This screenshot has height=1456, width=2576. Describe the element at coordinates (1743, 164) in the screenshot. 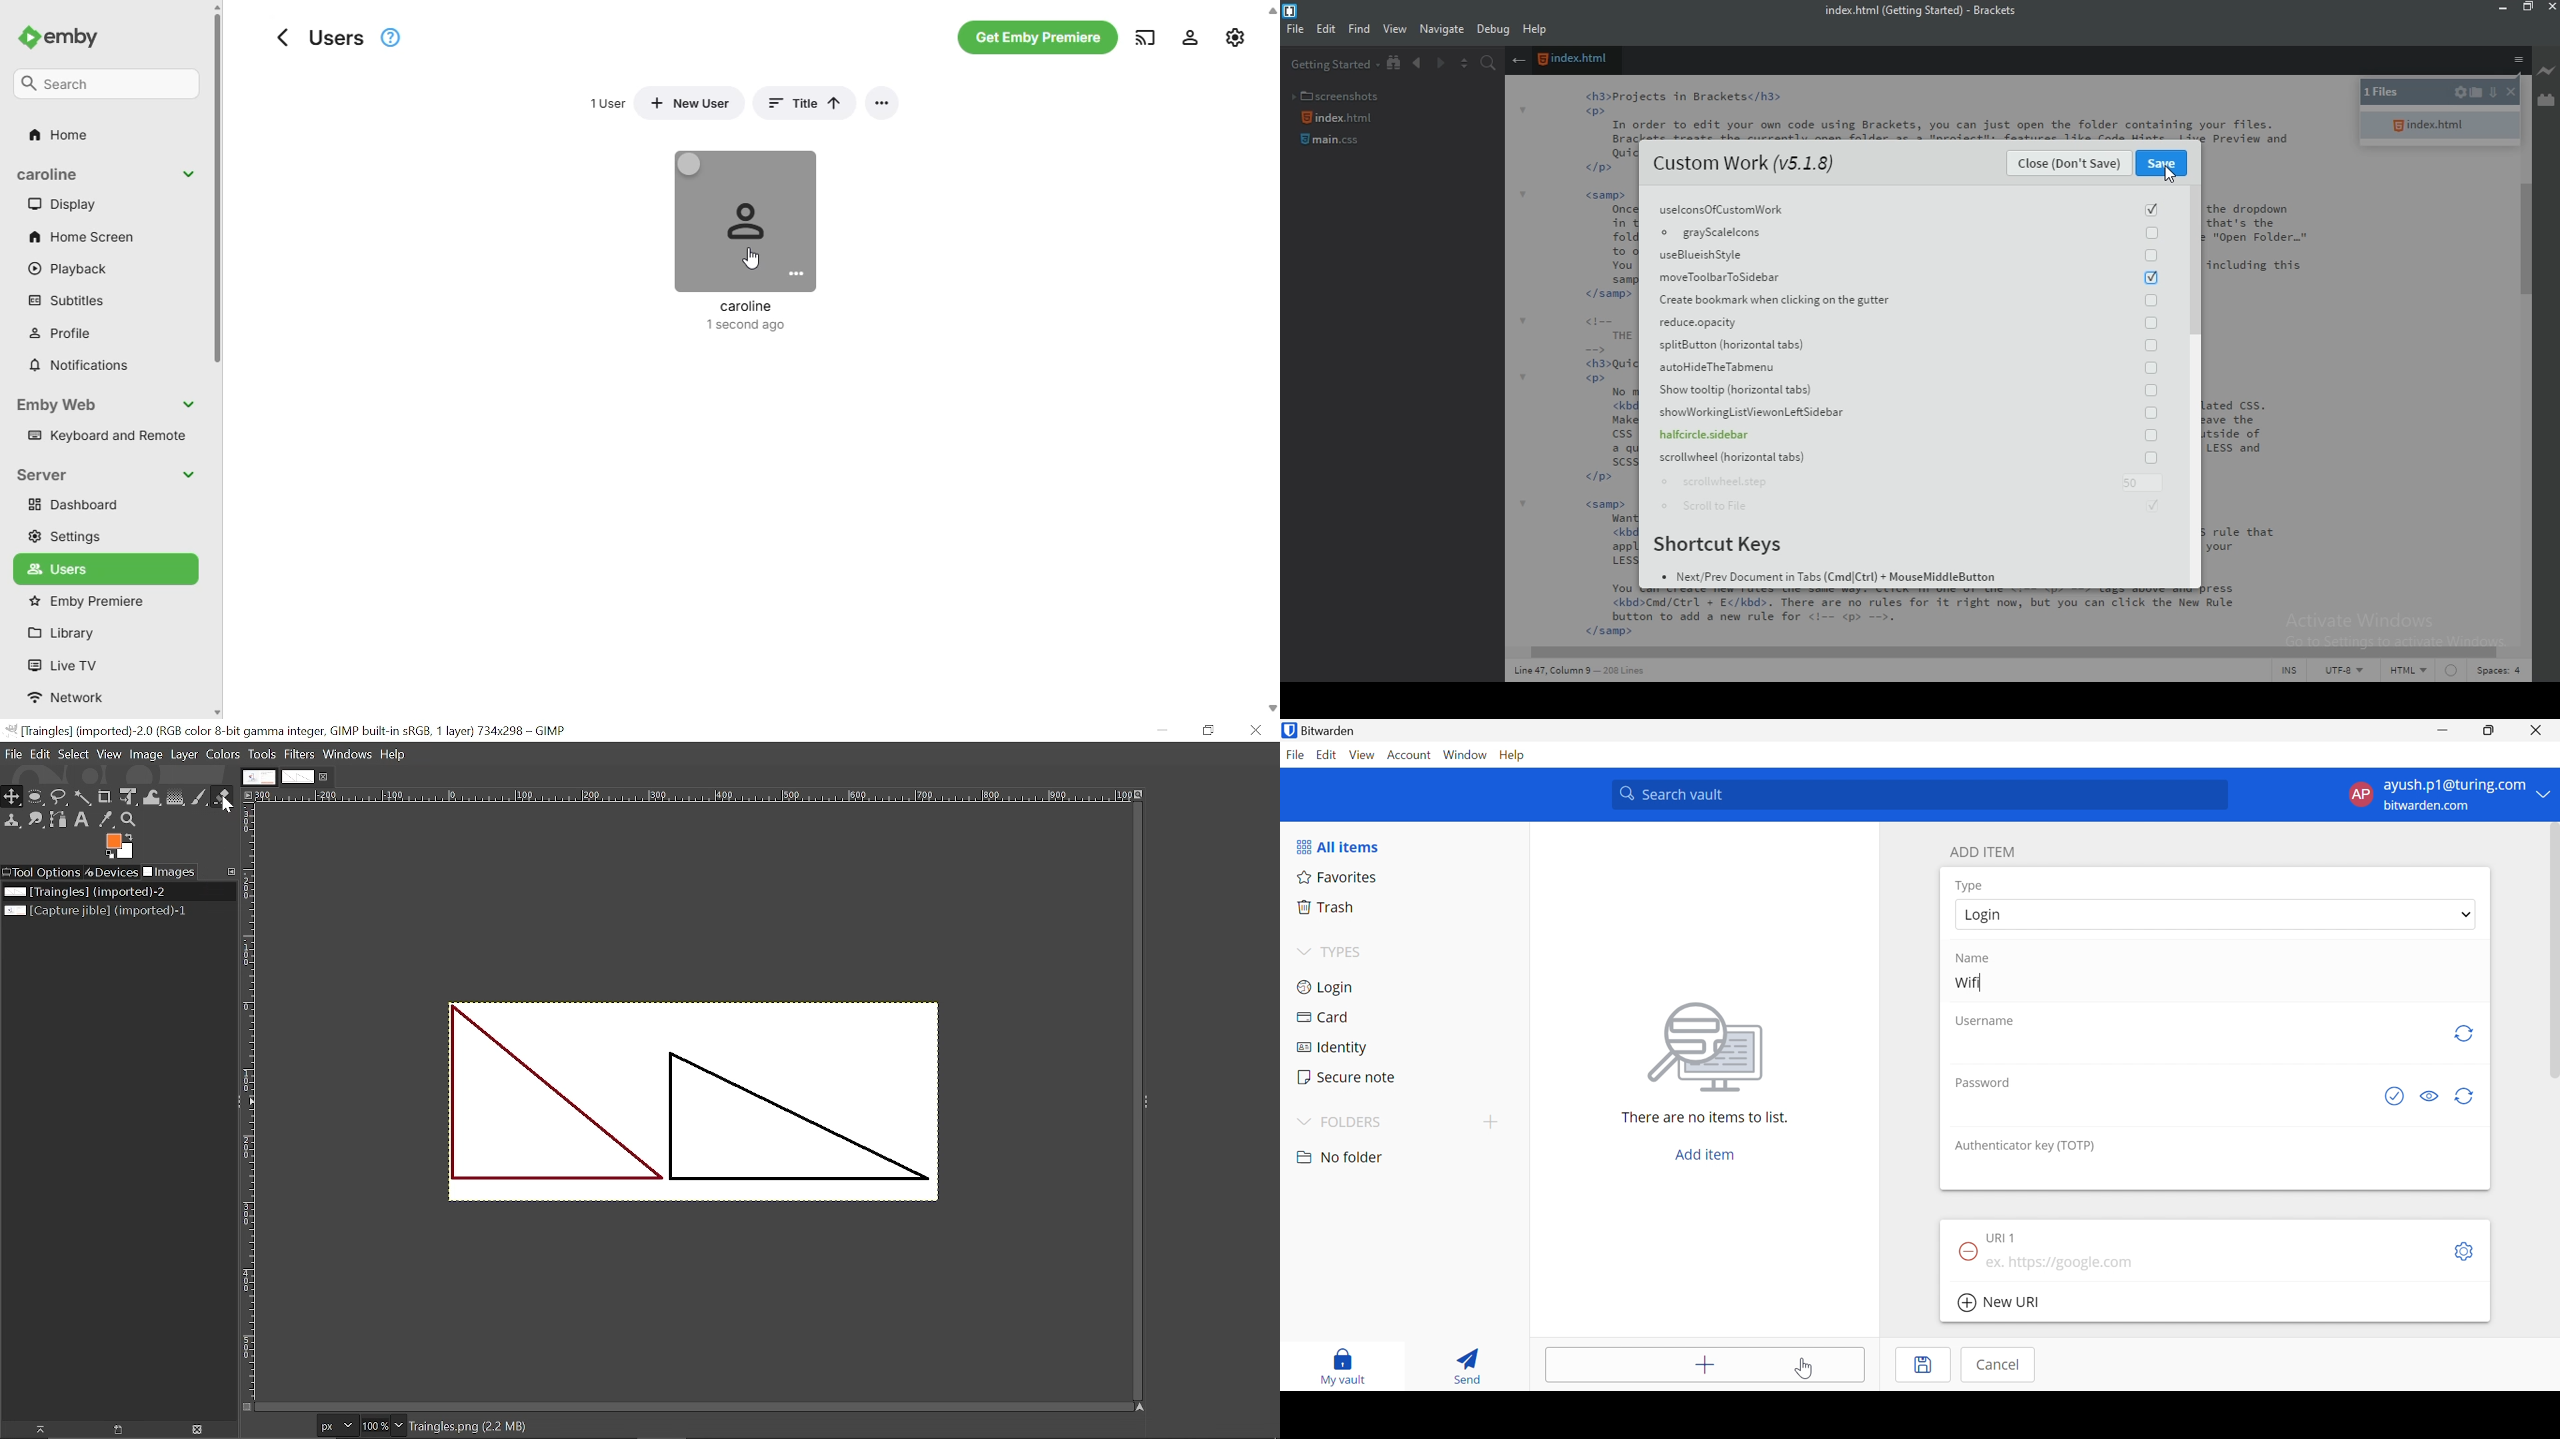

I see `Custom Work (v5.1.8)` at that location.